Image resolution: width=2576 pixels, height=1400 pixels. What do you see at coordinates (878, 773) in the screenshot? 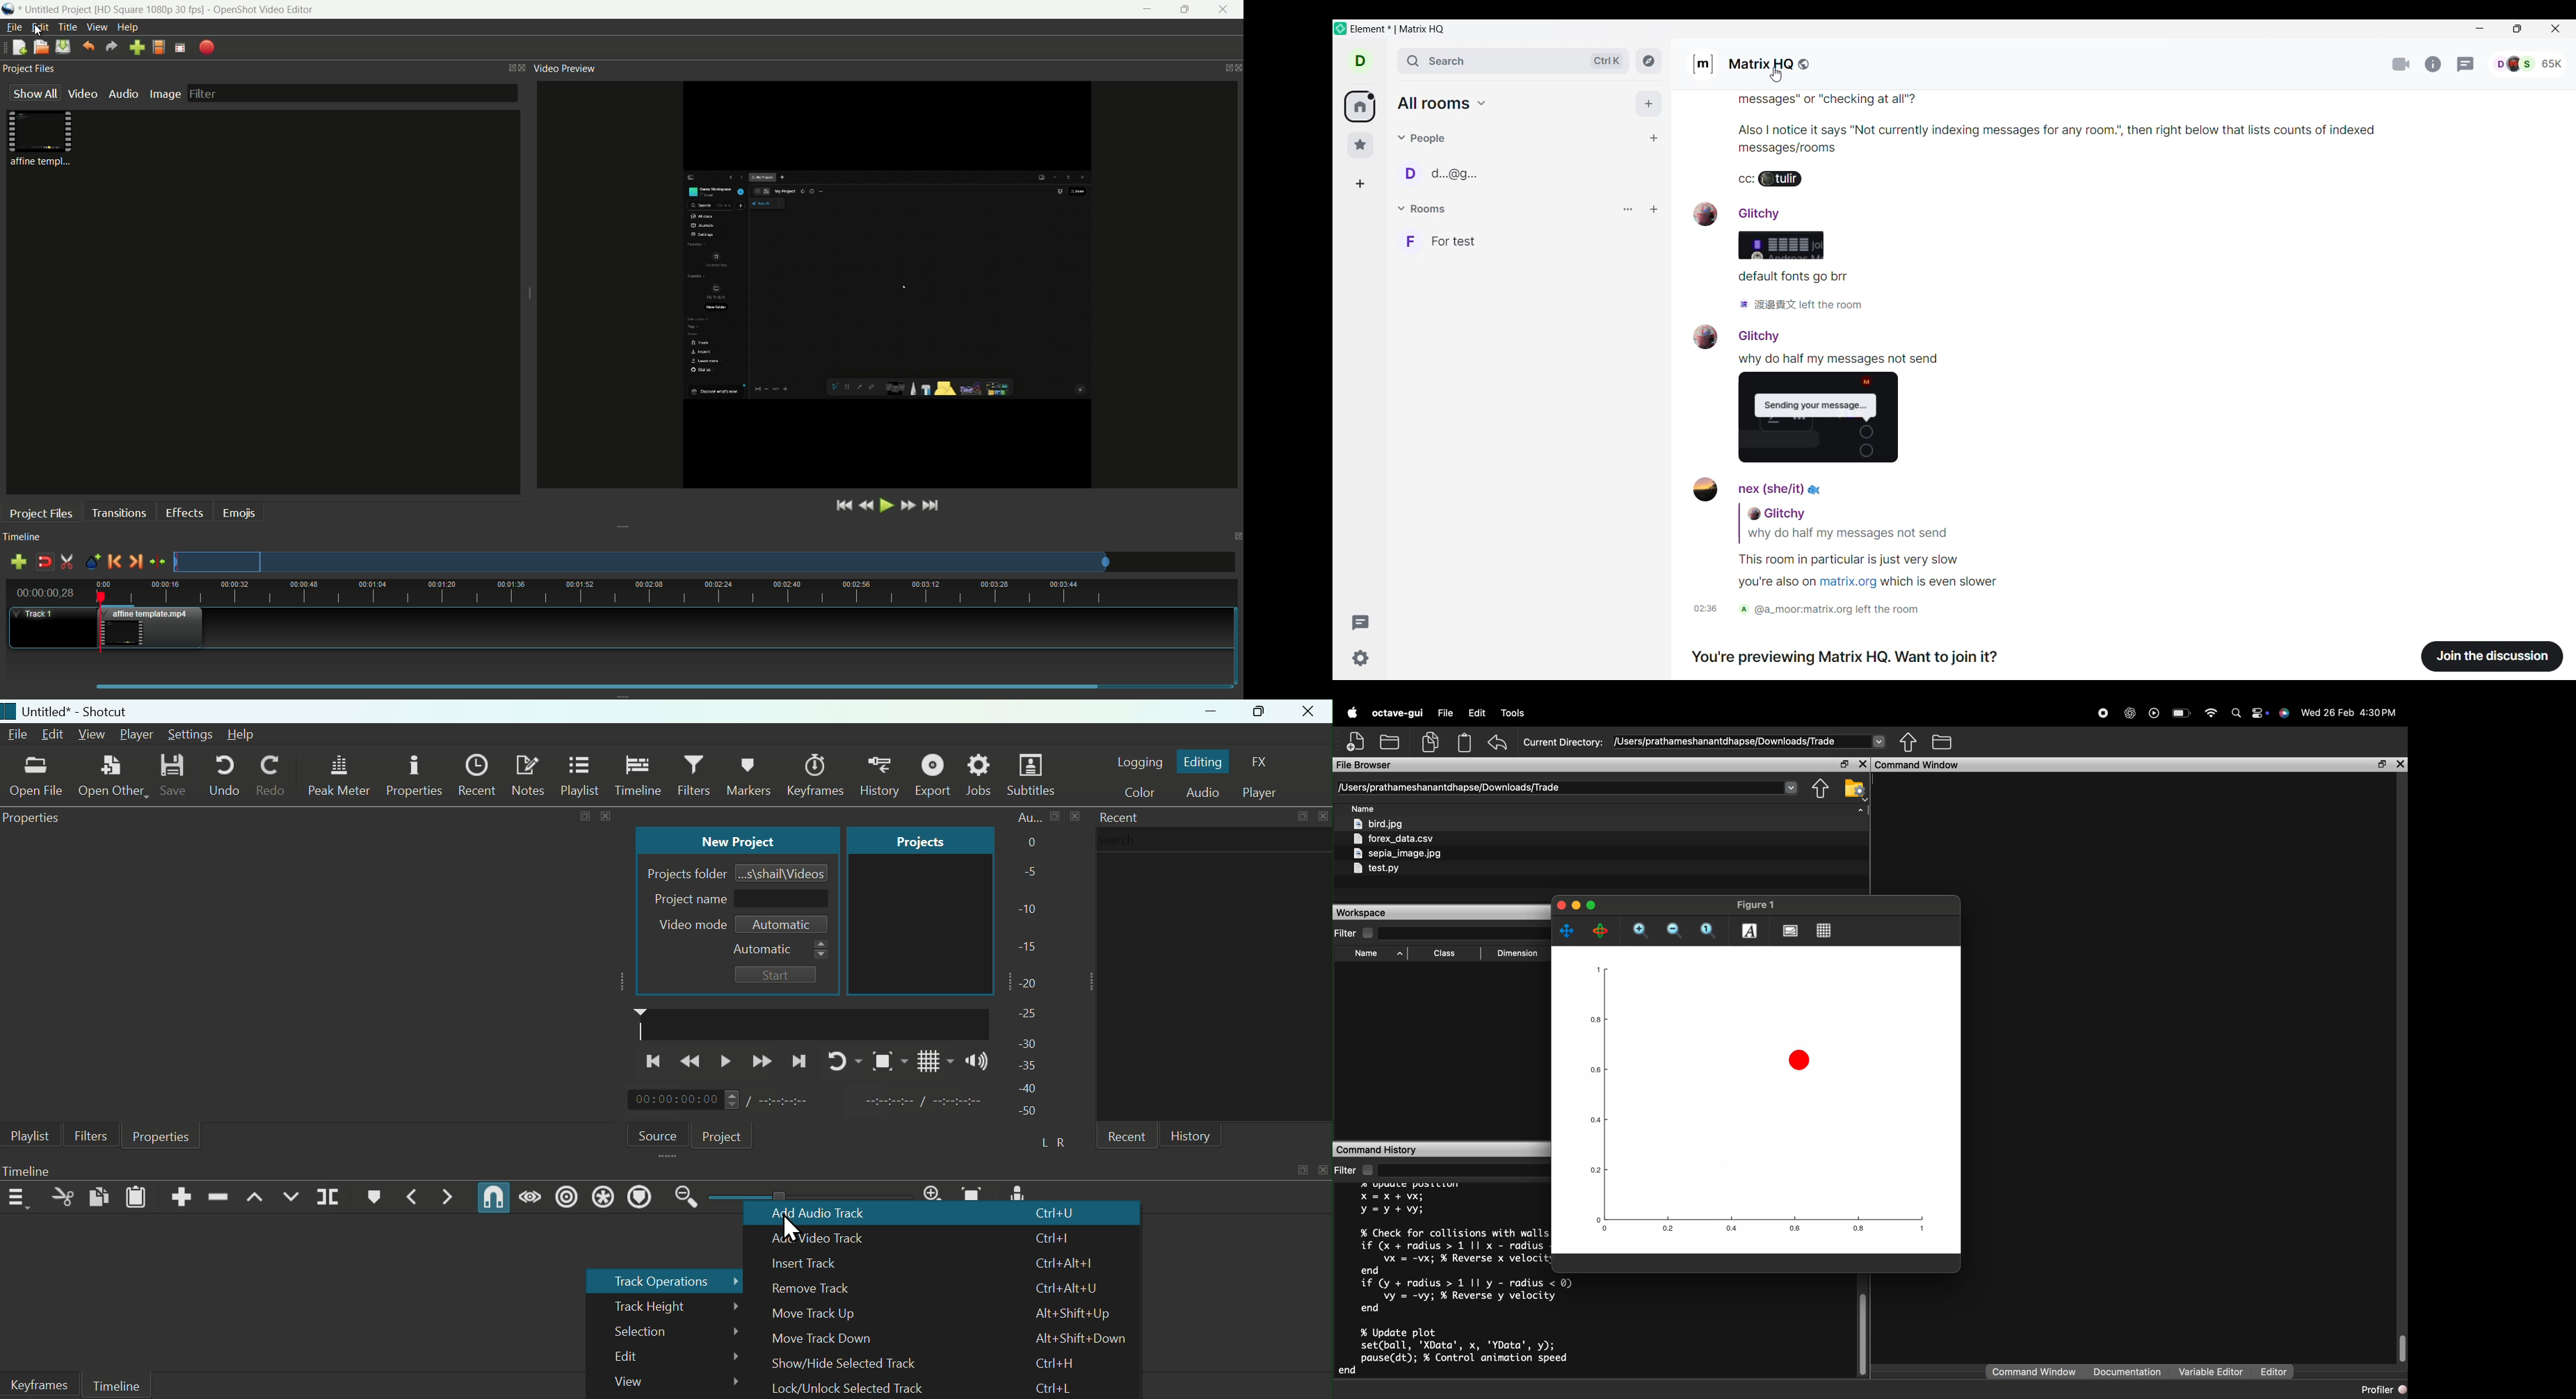
I see `Keyframes` at bounding box center [878, 773].